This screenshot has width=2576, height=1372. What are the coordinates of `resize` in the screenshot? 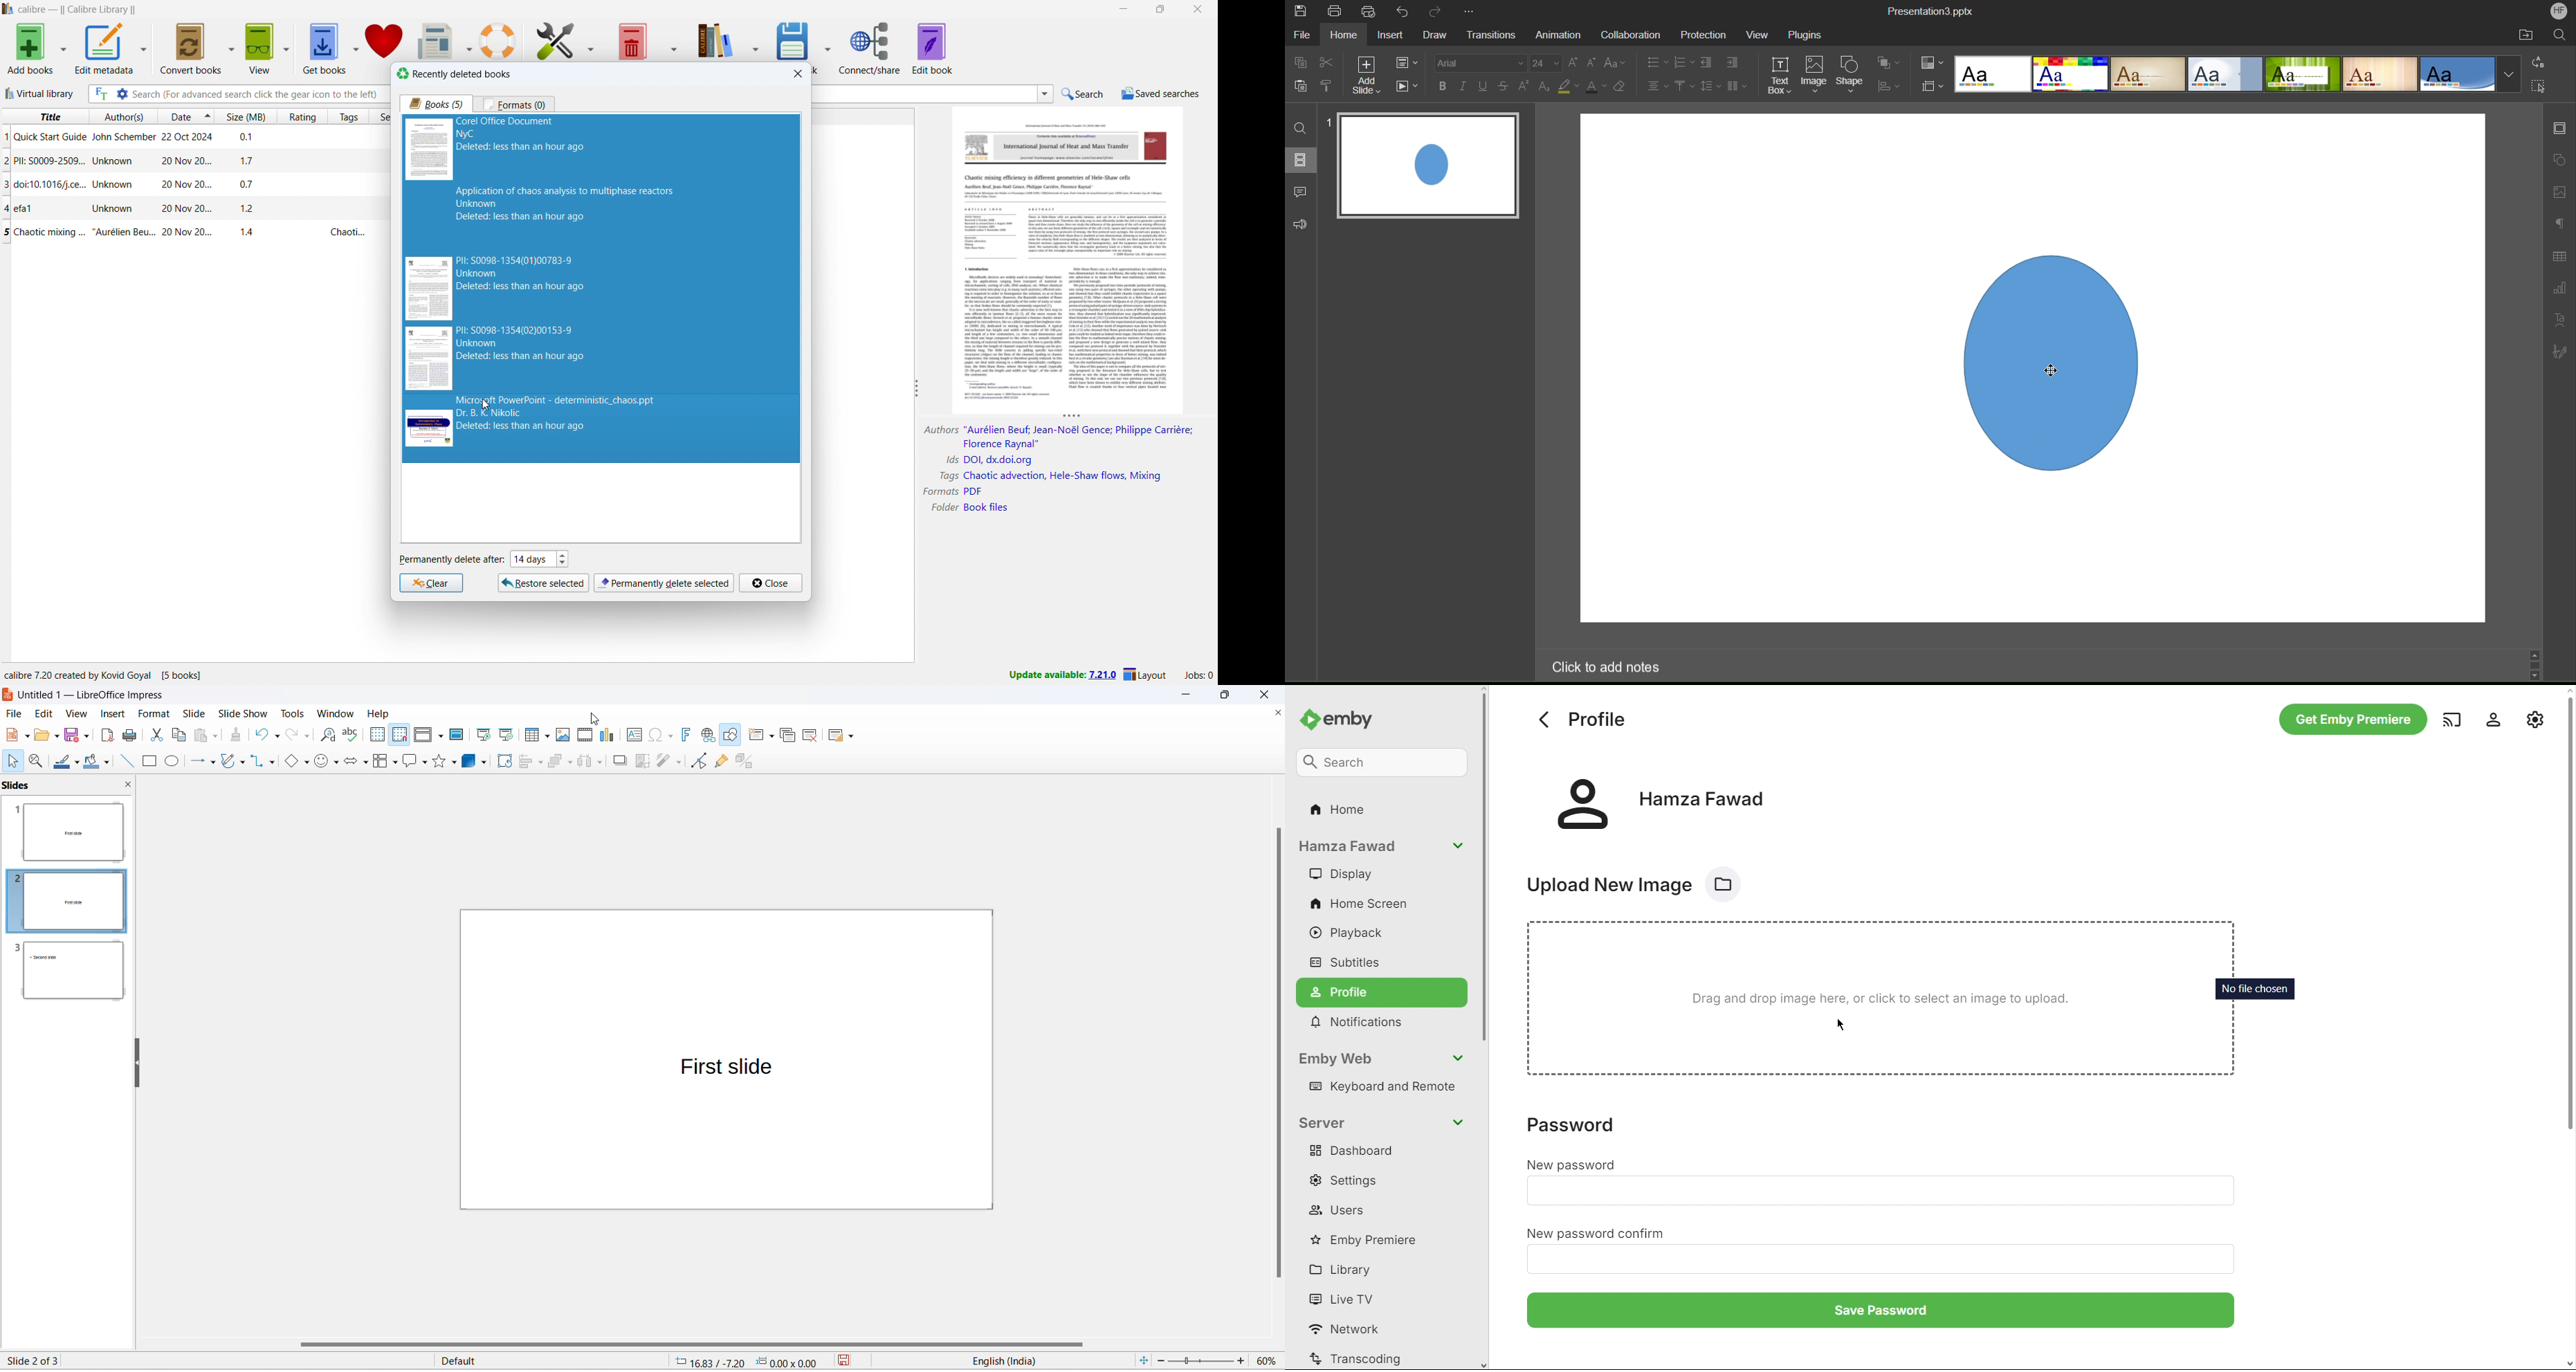 It's located at (915, 389).